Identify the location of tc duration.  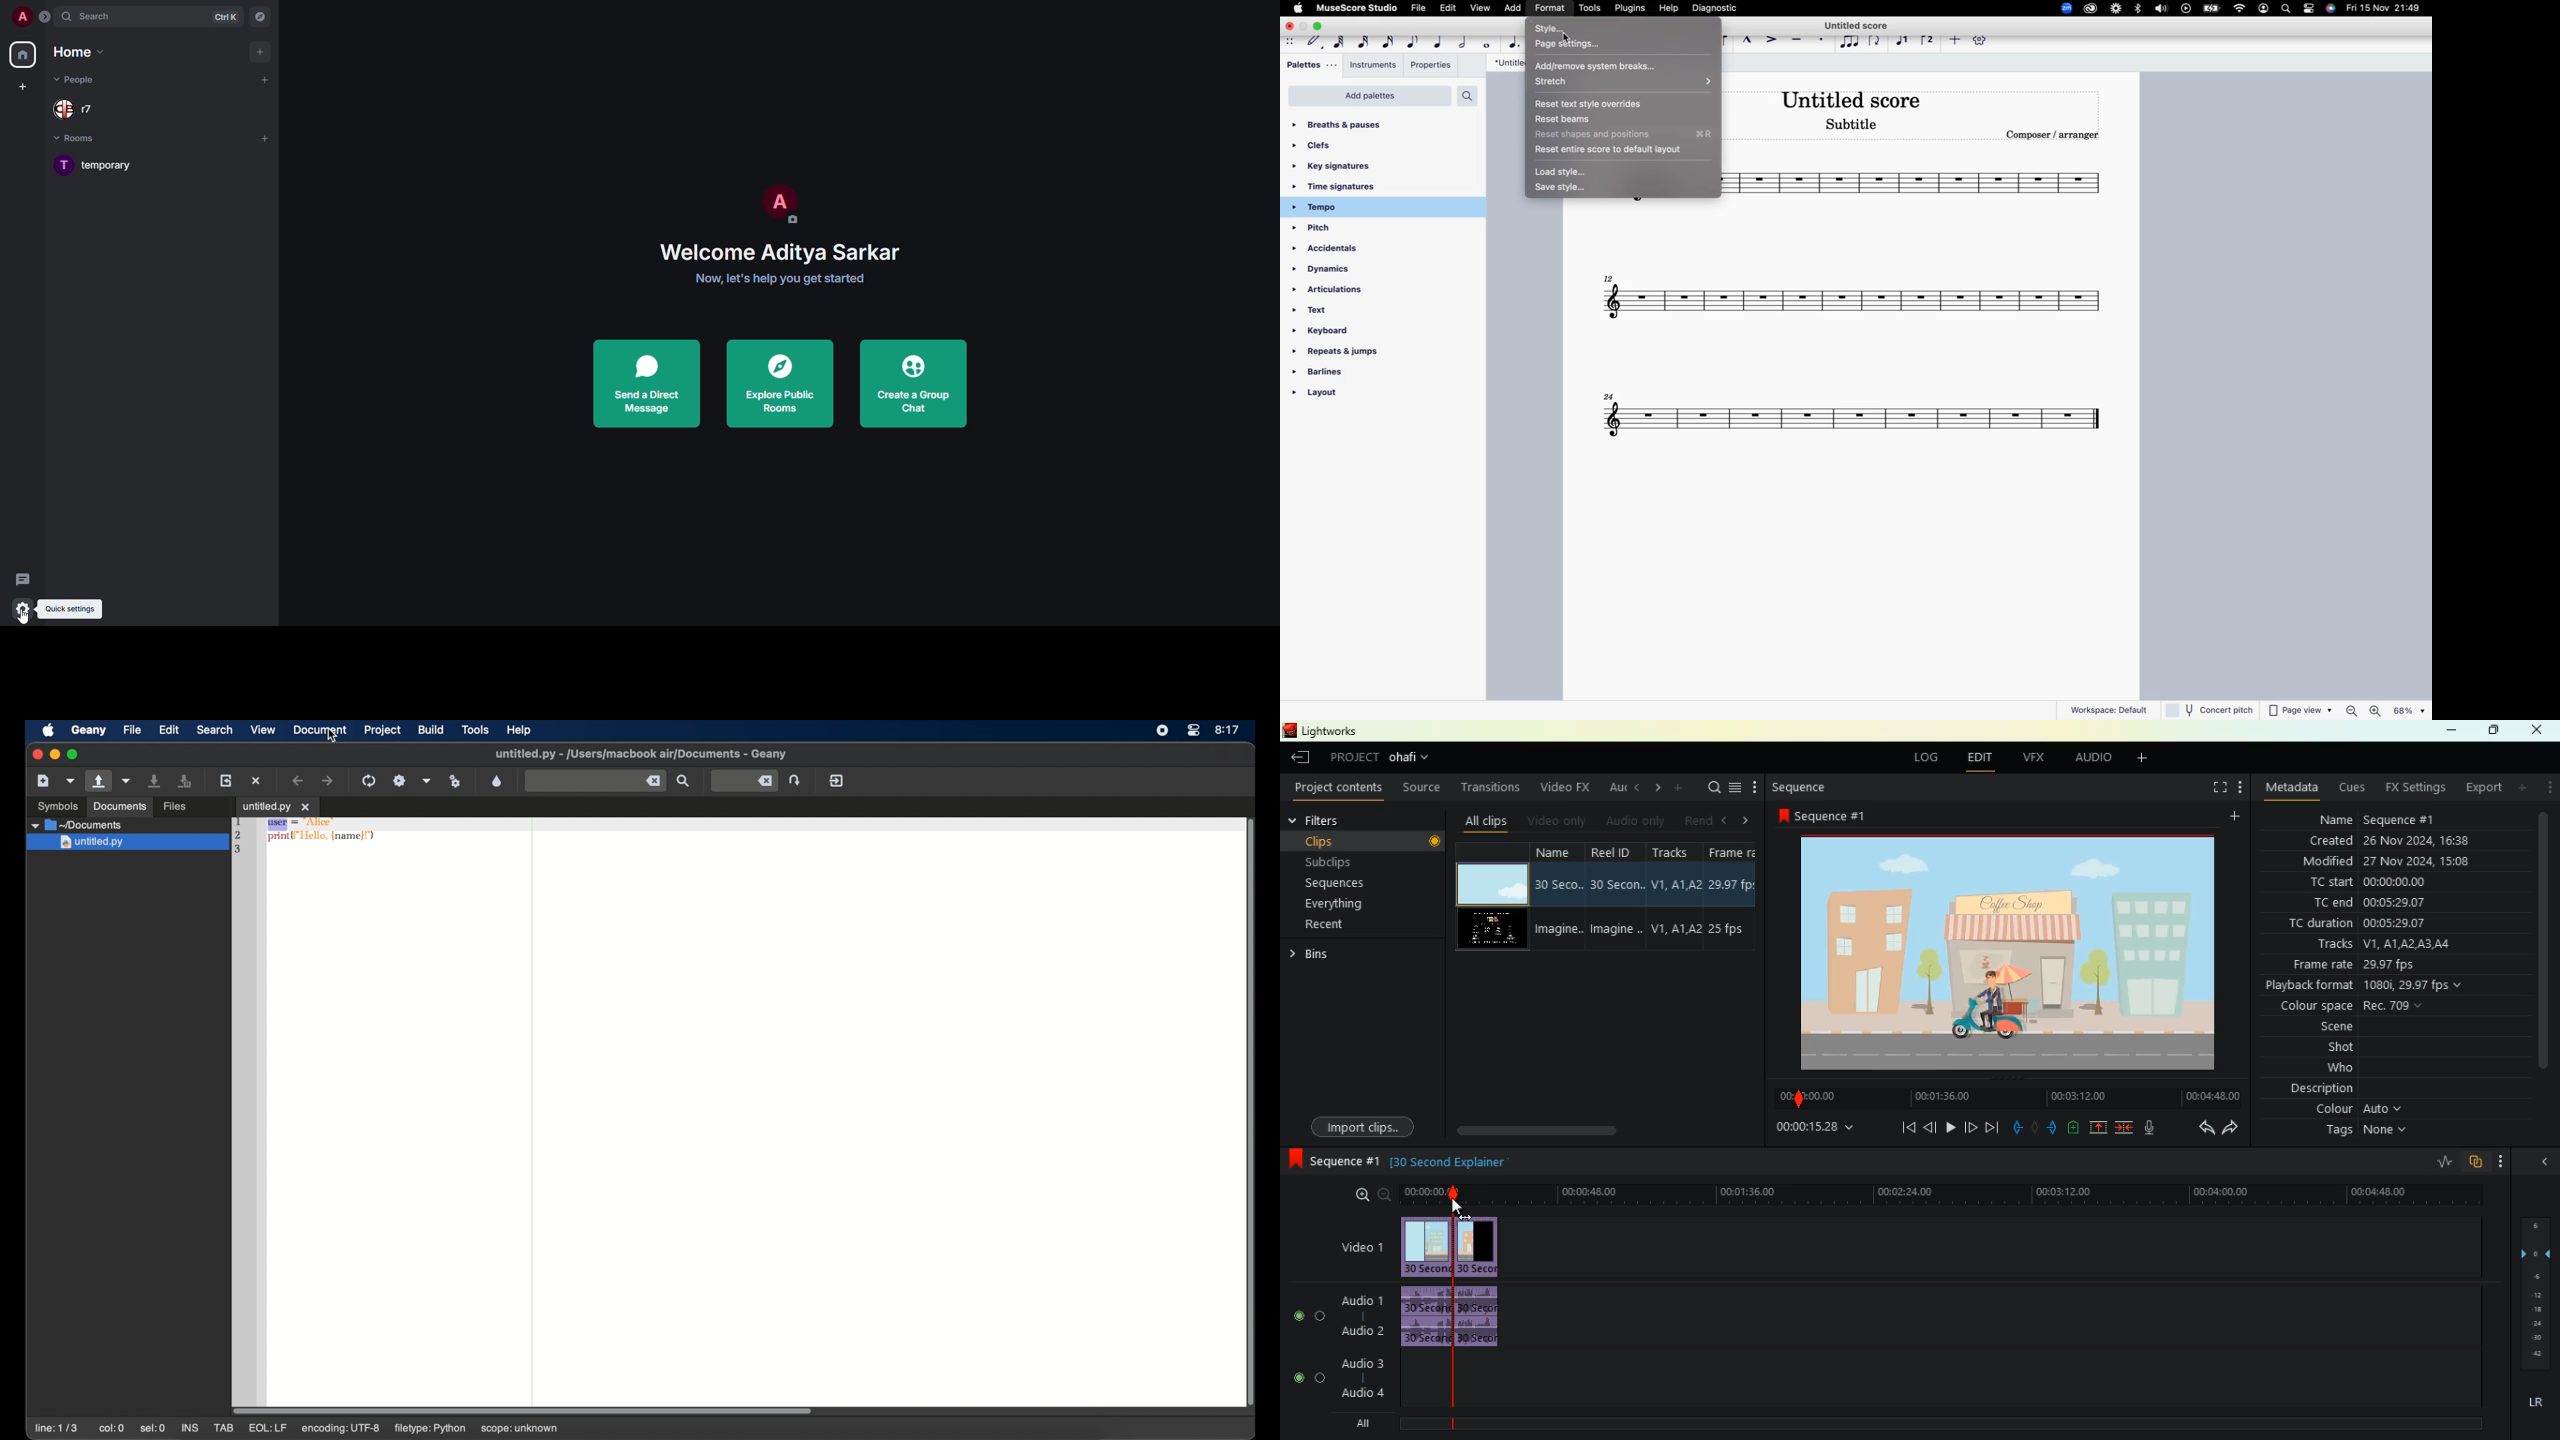
(2322, 922).